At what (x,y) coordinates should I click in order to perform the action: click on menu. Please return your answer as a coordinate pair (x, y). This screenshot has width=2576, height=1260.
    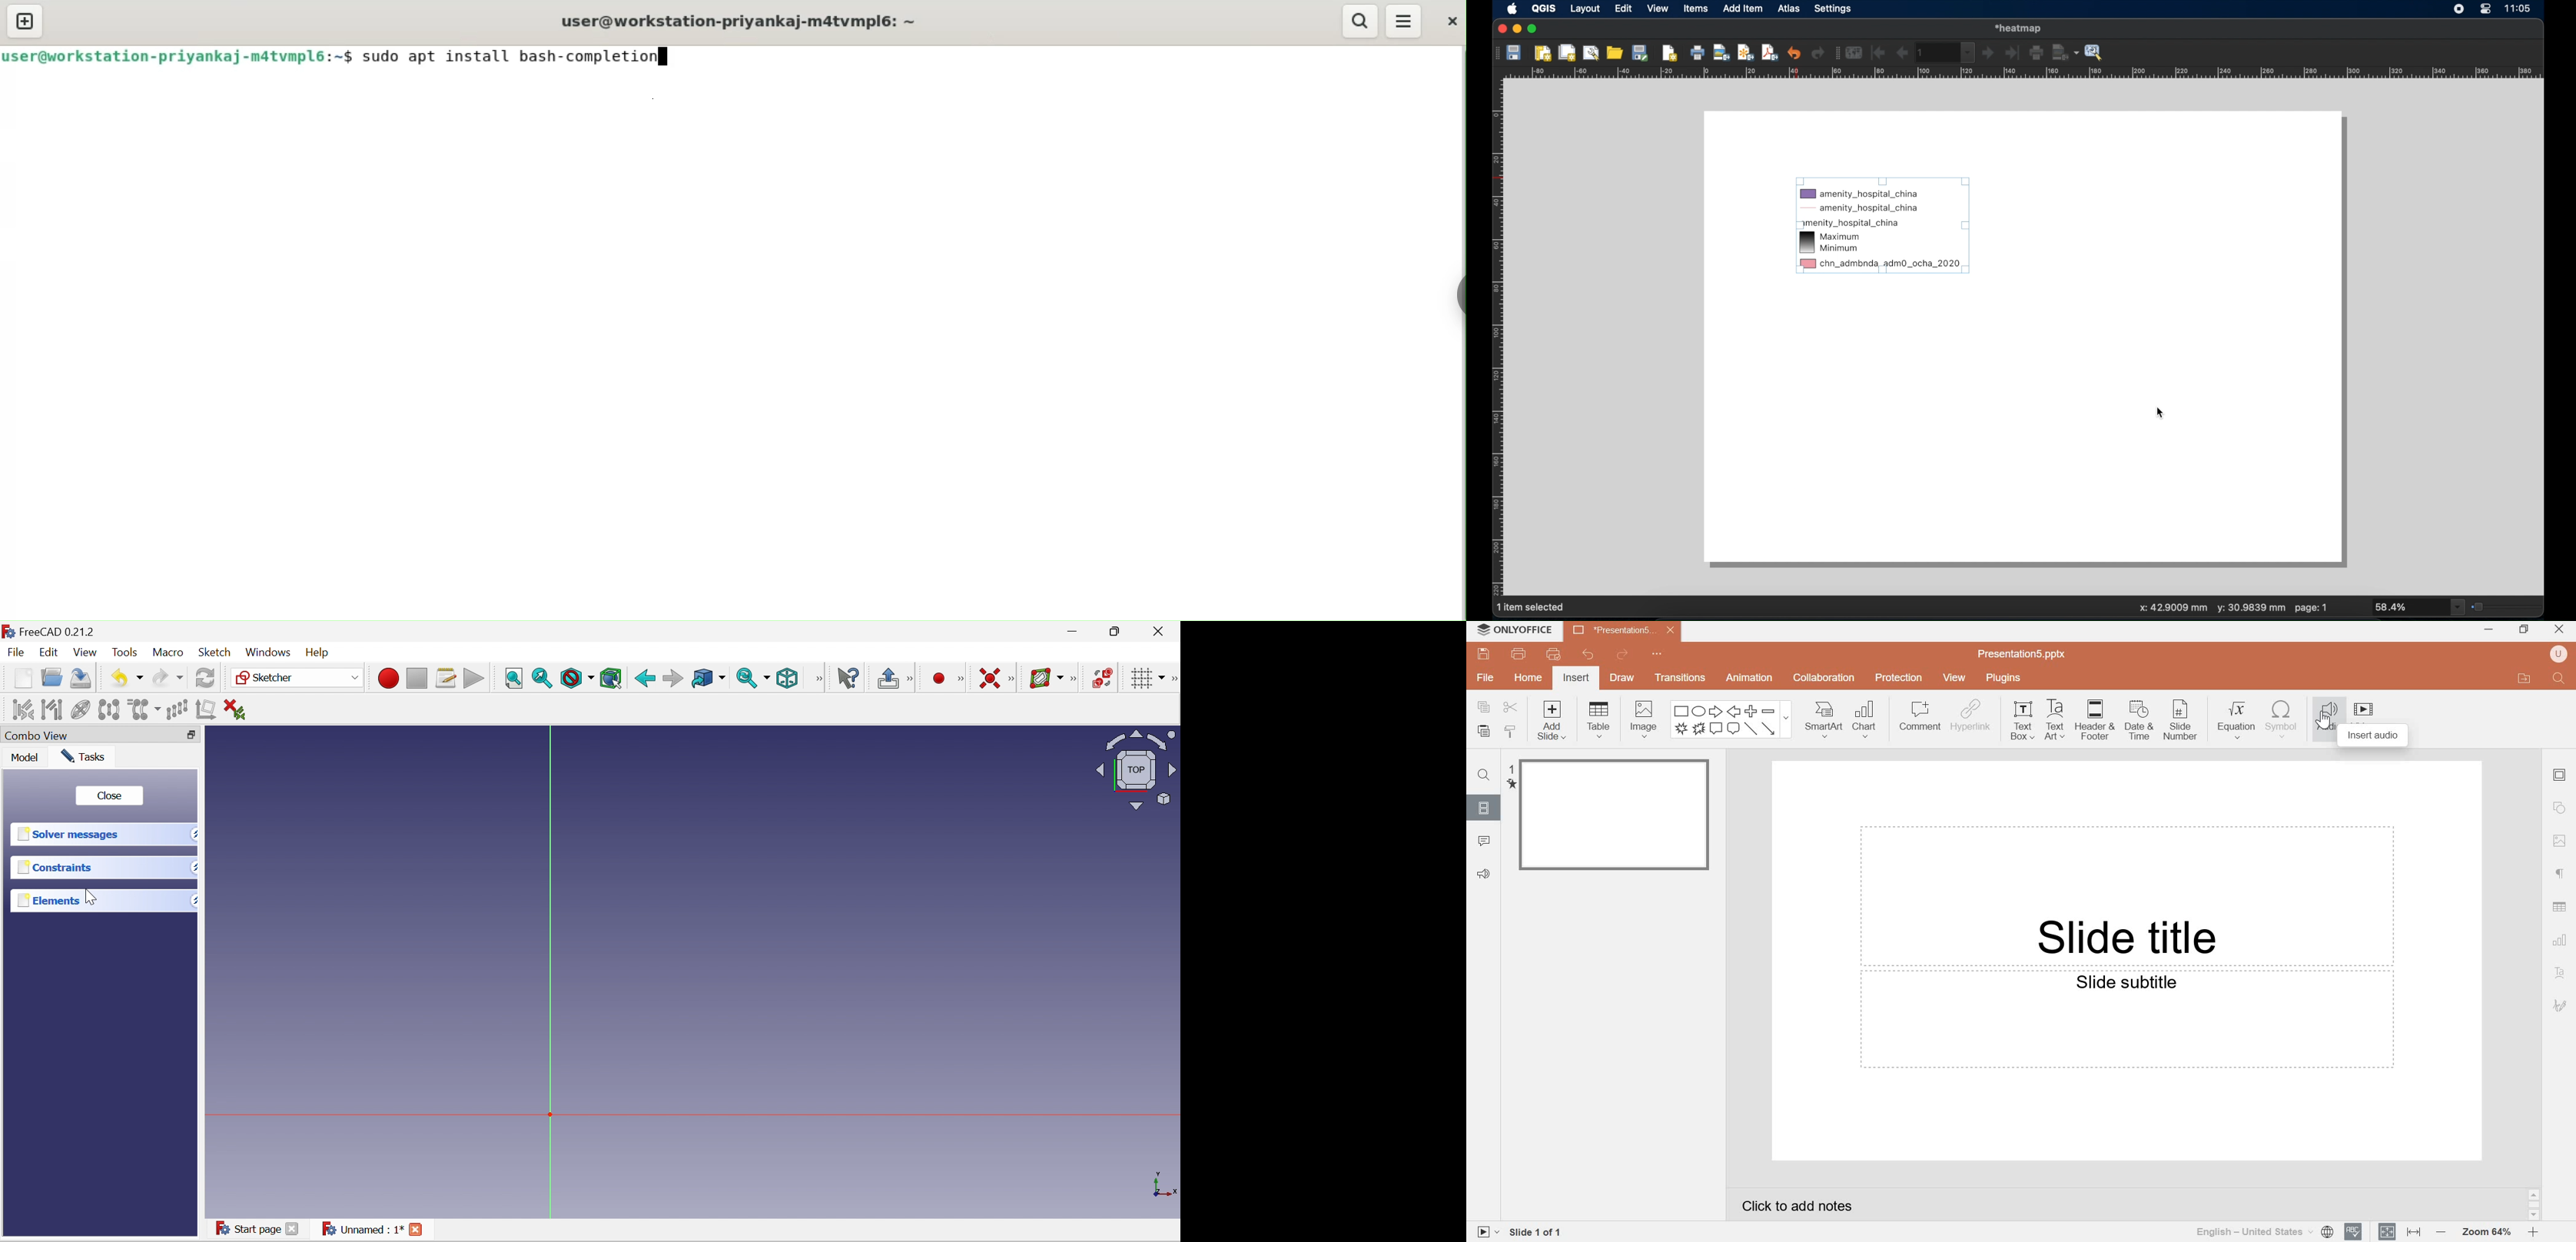
    Looking at the image, I should click on (1405, 21).